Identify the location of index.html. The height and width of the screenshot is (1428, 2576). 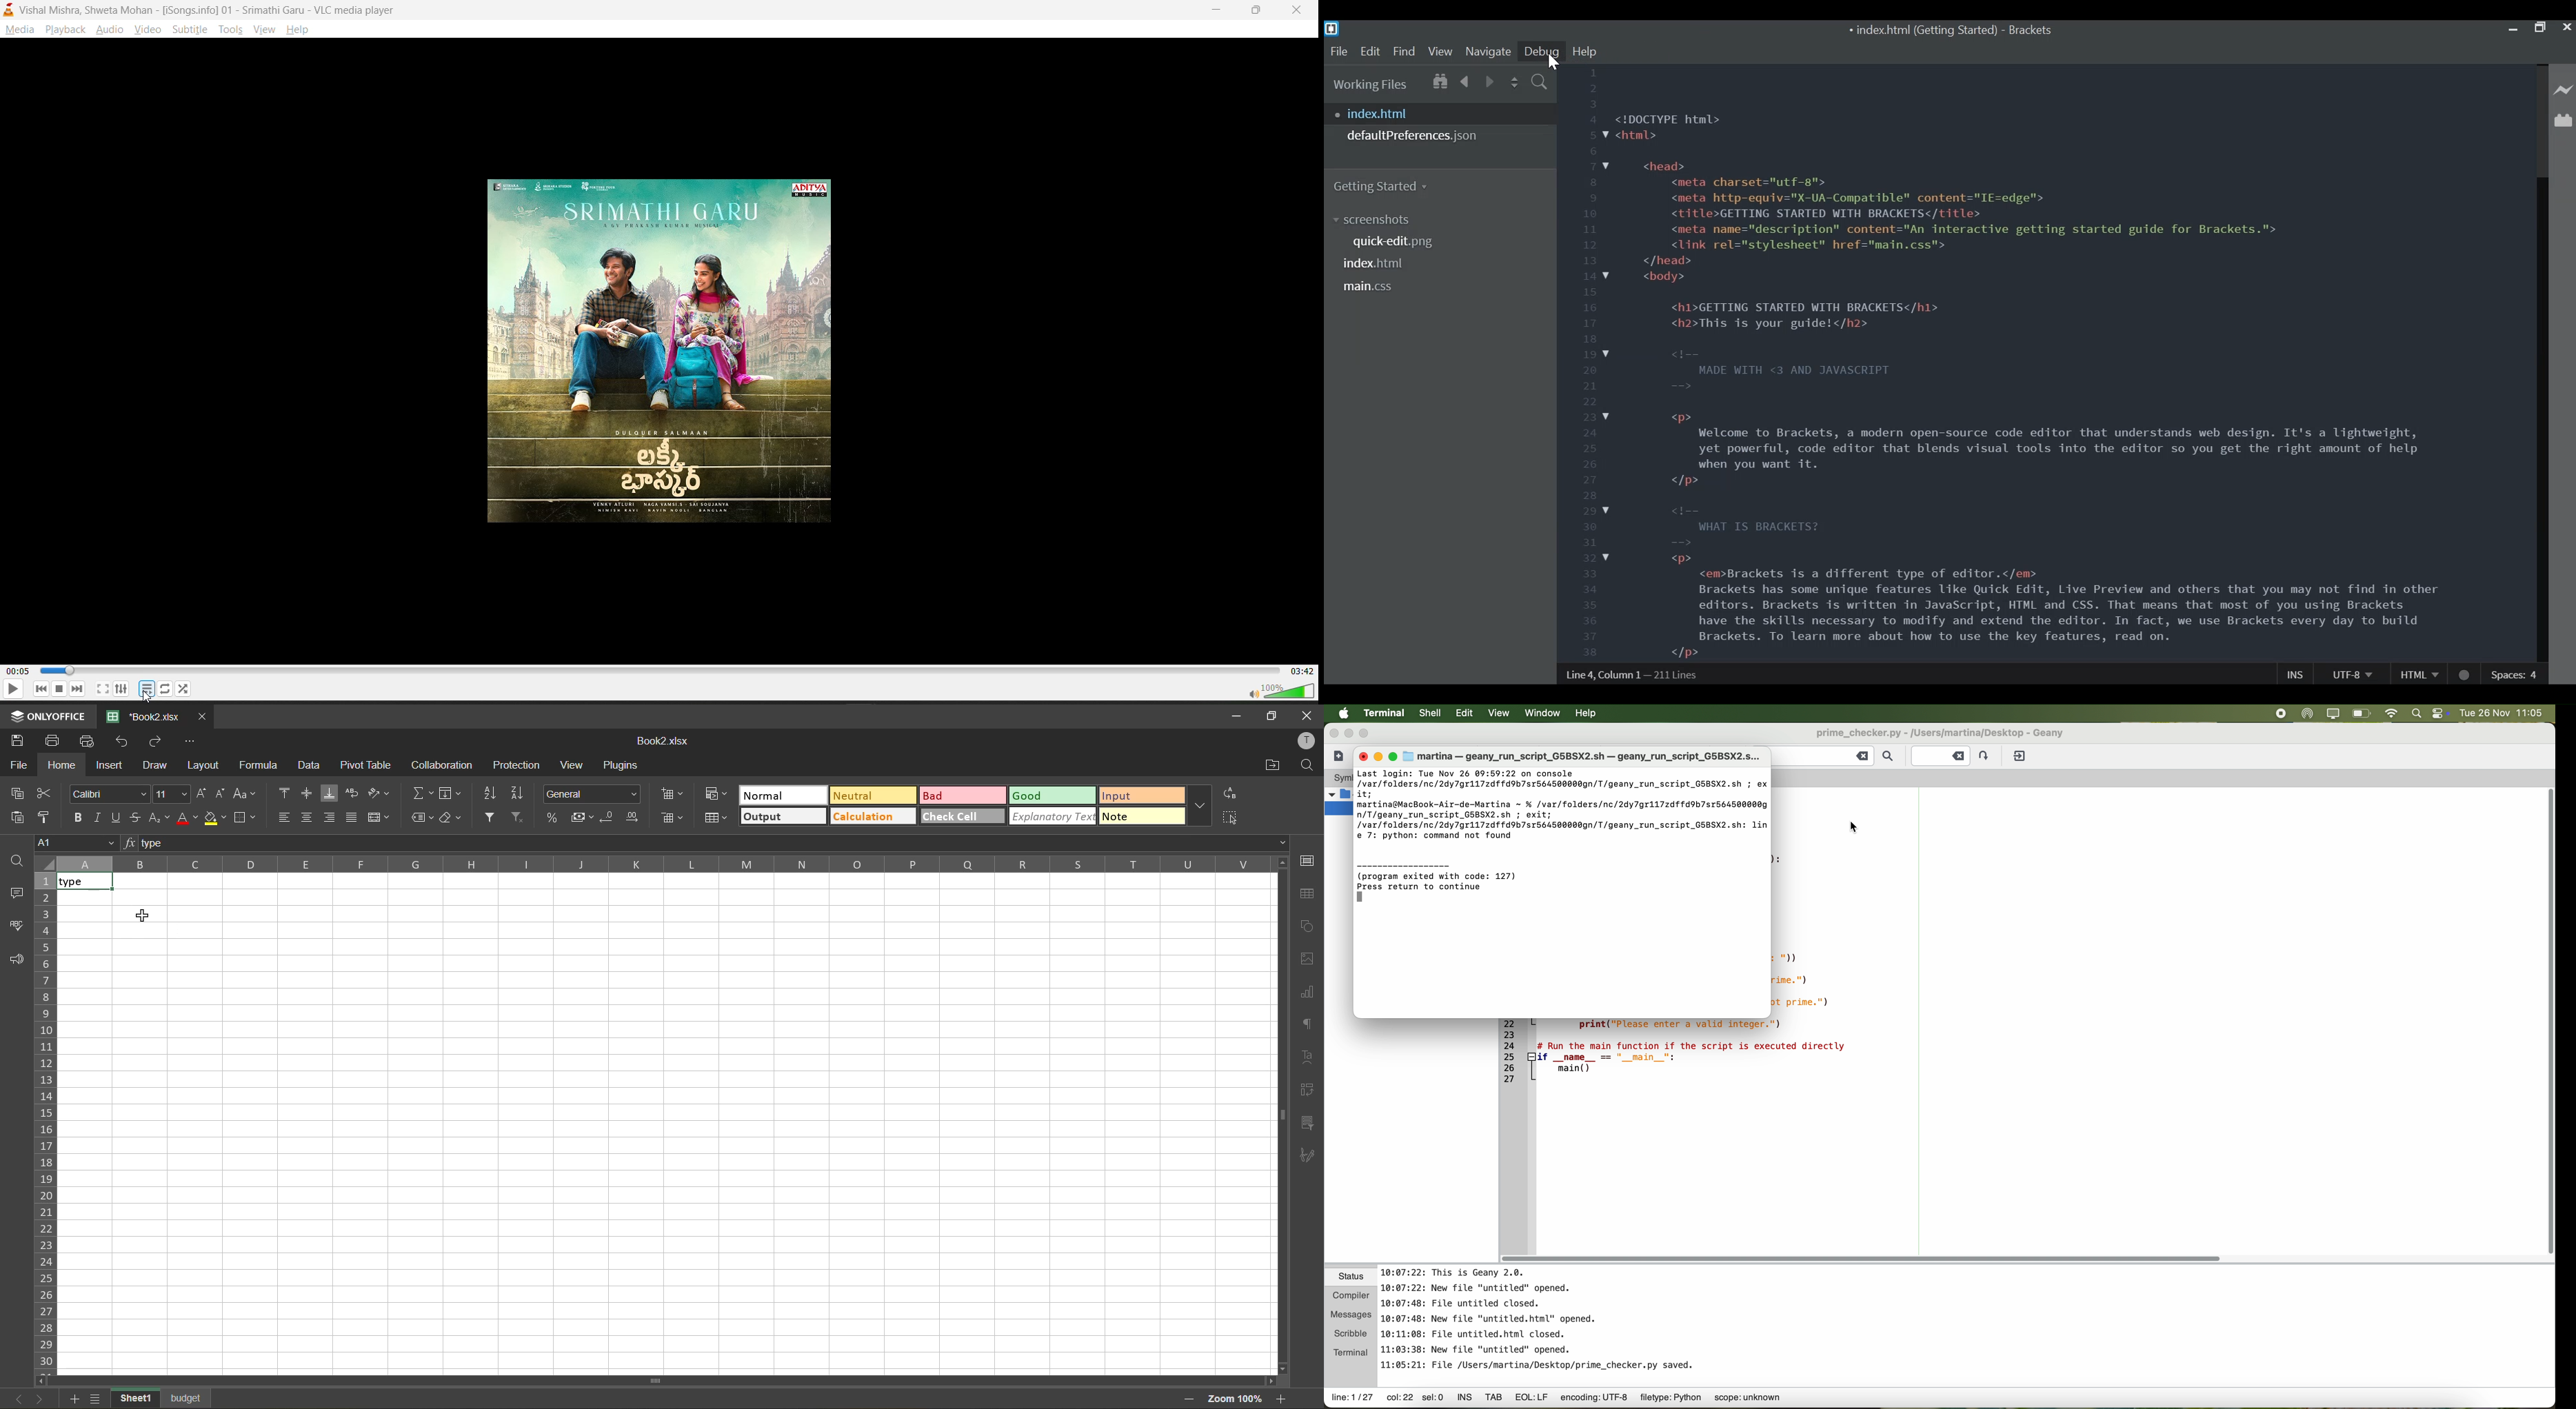
(1375, 263).